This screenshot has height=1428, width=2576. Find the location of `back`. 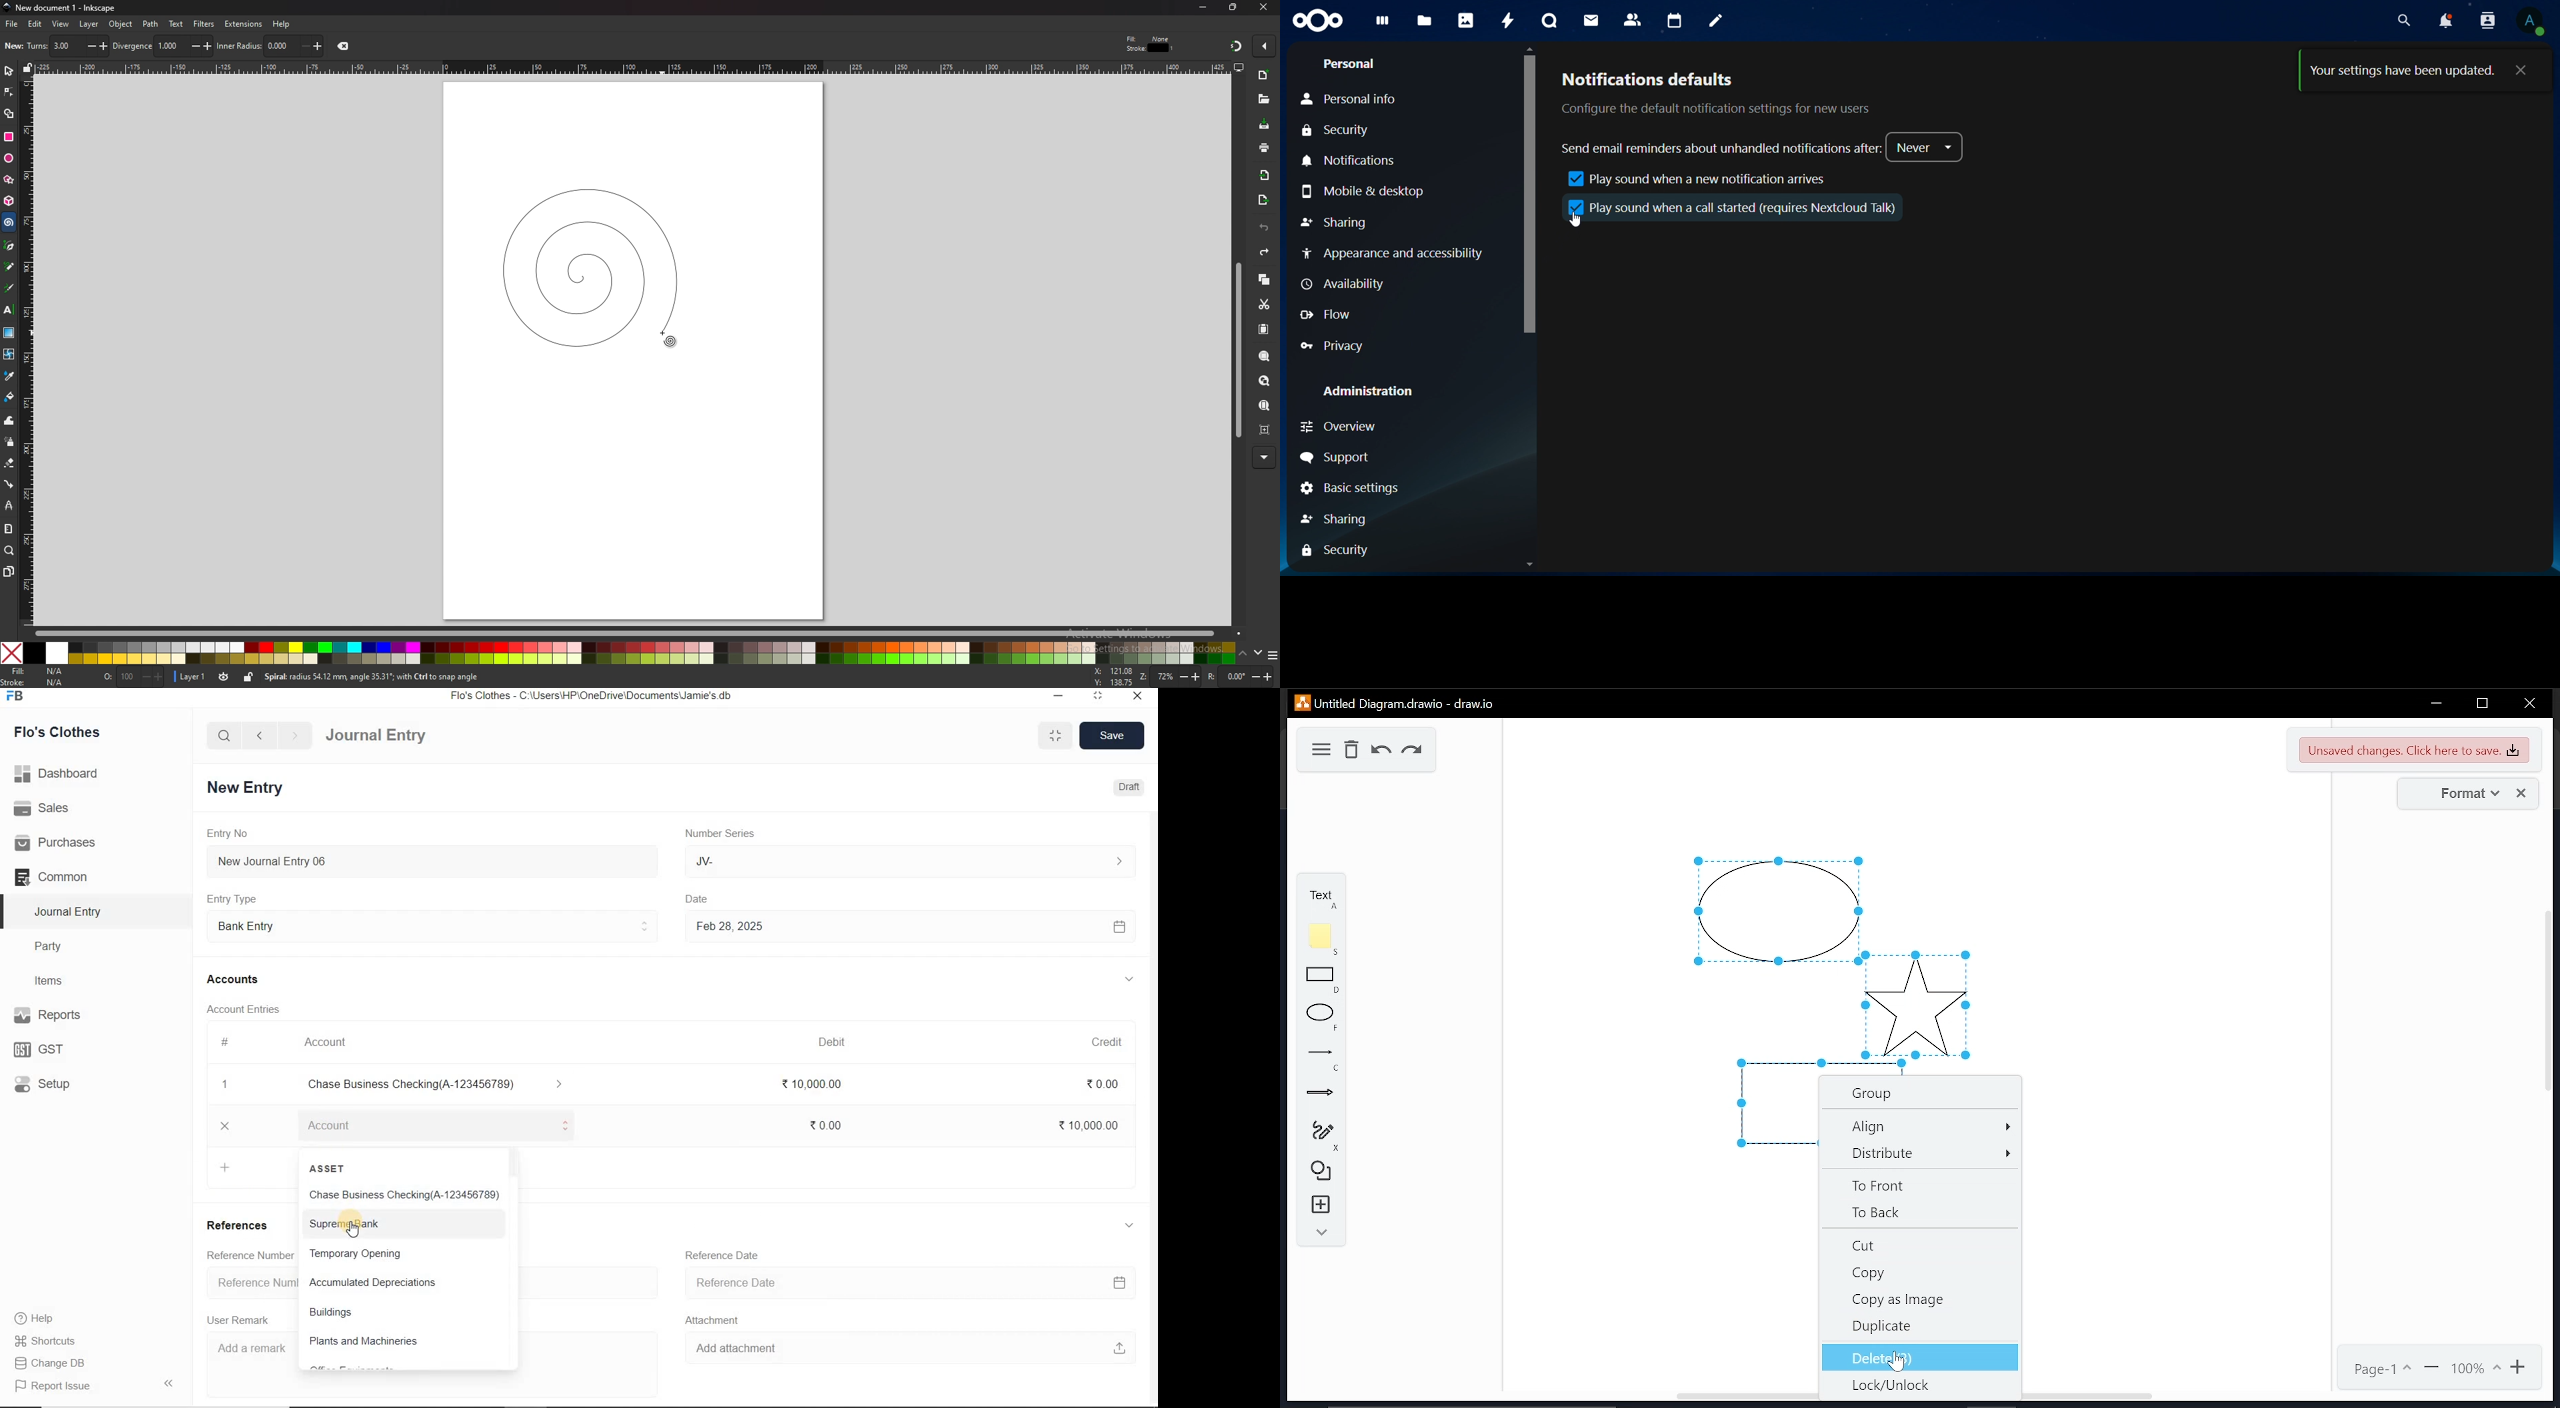

back is located at coordinates (259, 734).